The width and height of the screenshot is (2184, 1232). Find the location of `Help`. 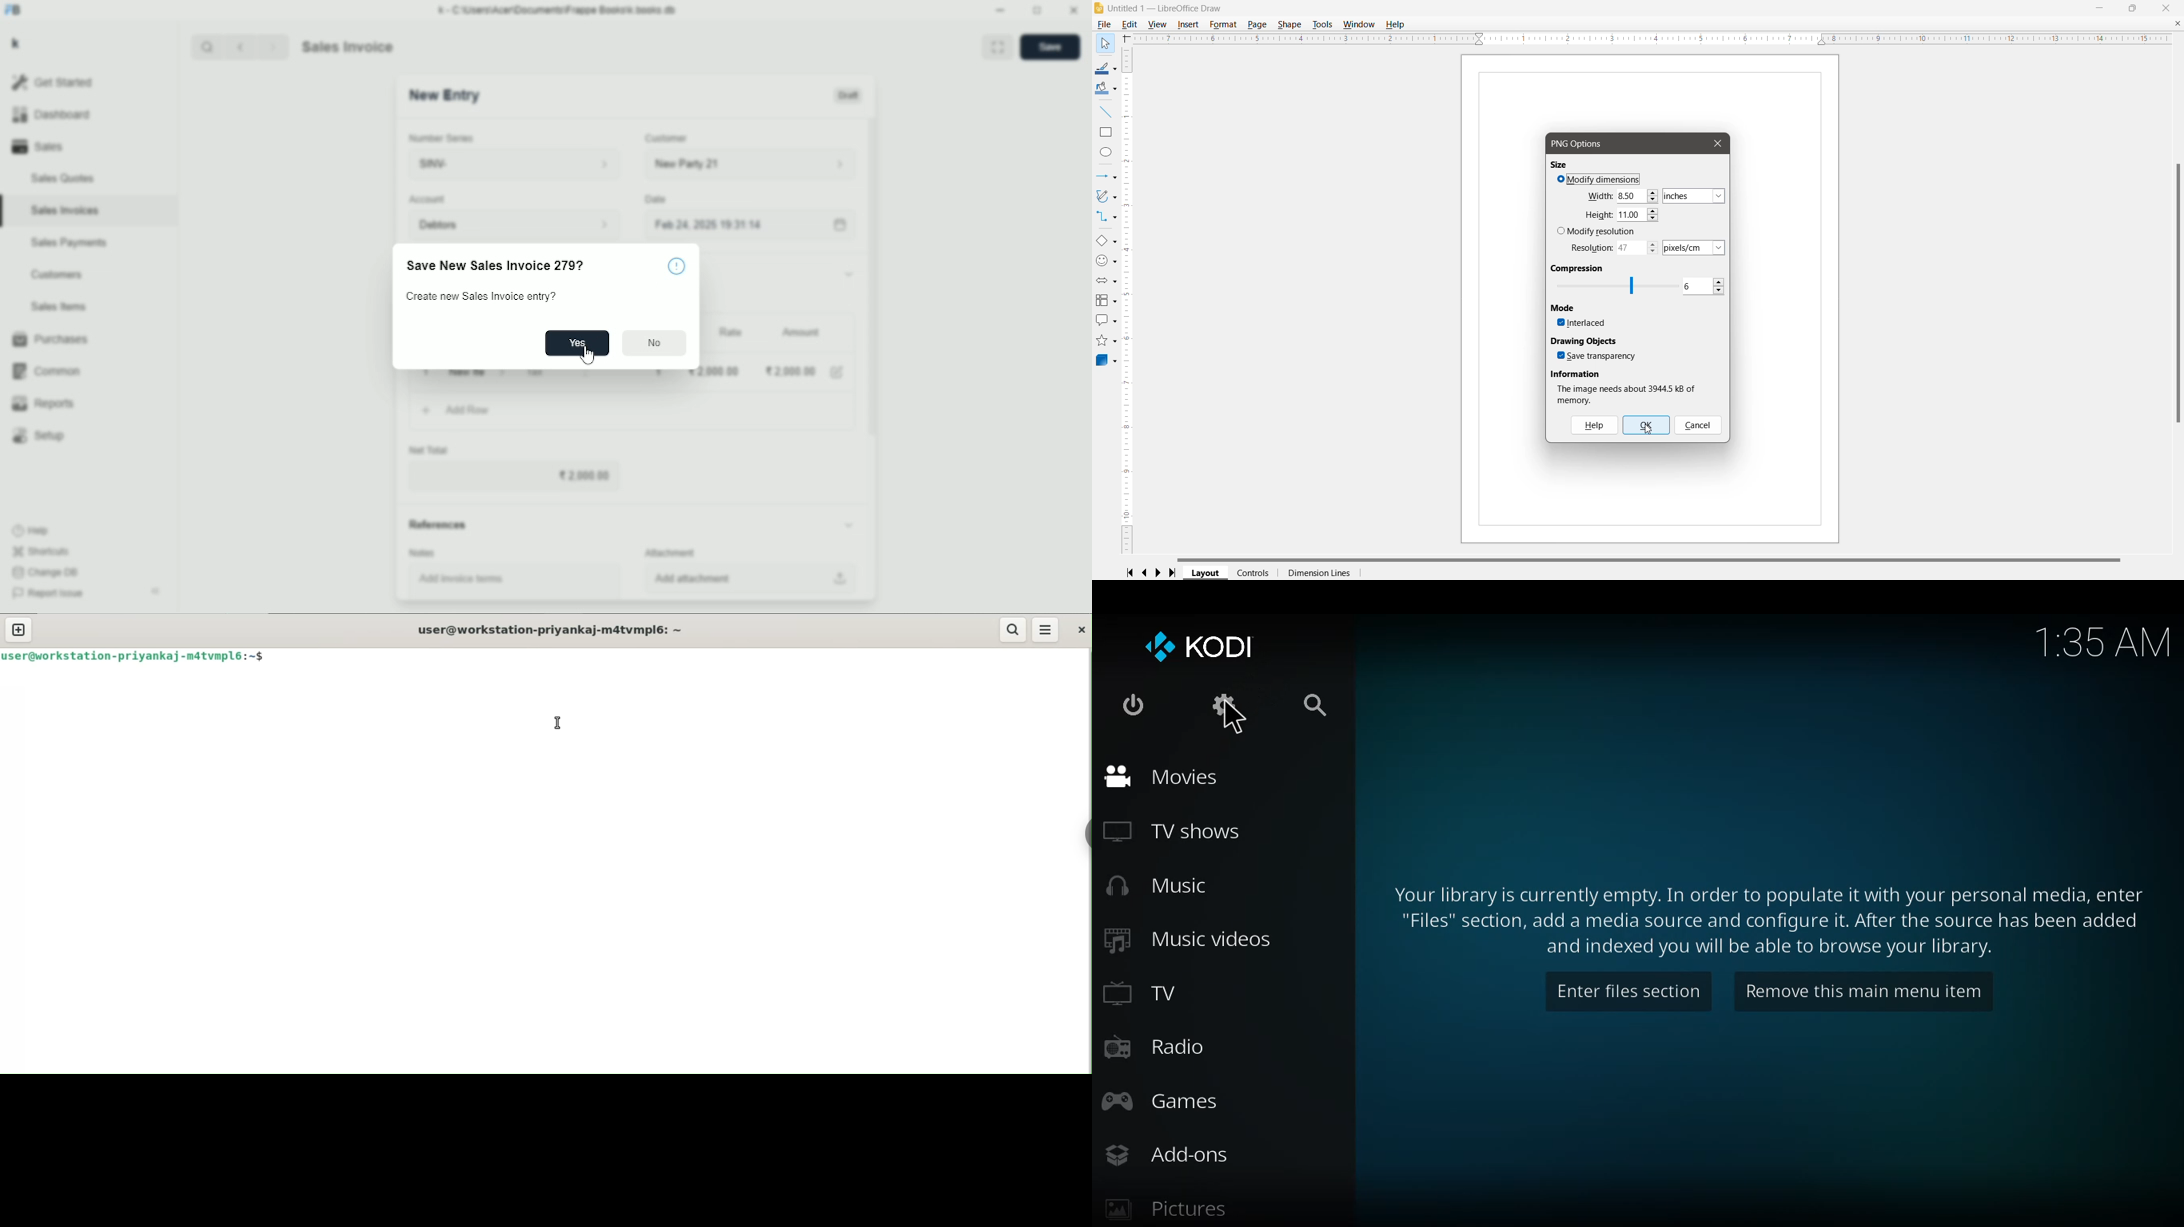

Help is located at coordinates (1595, 425).